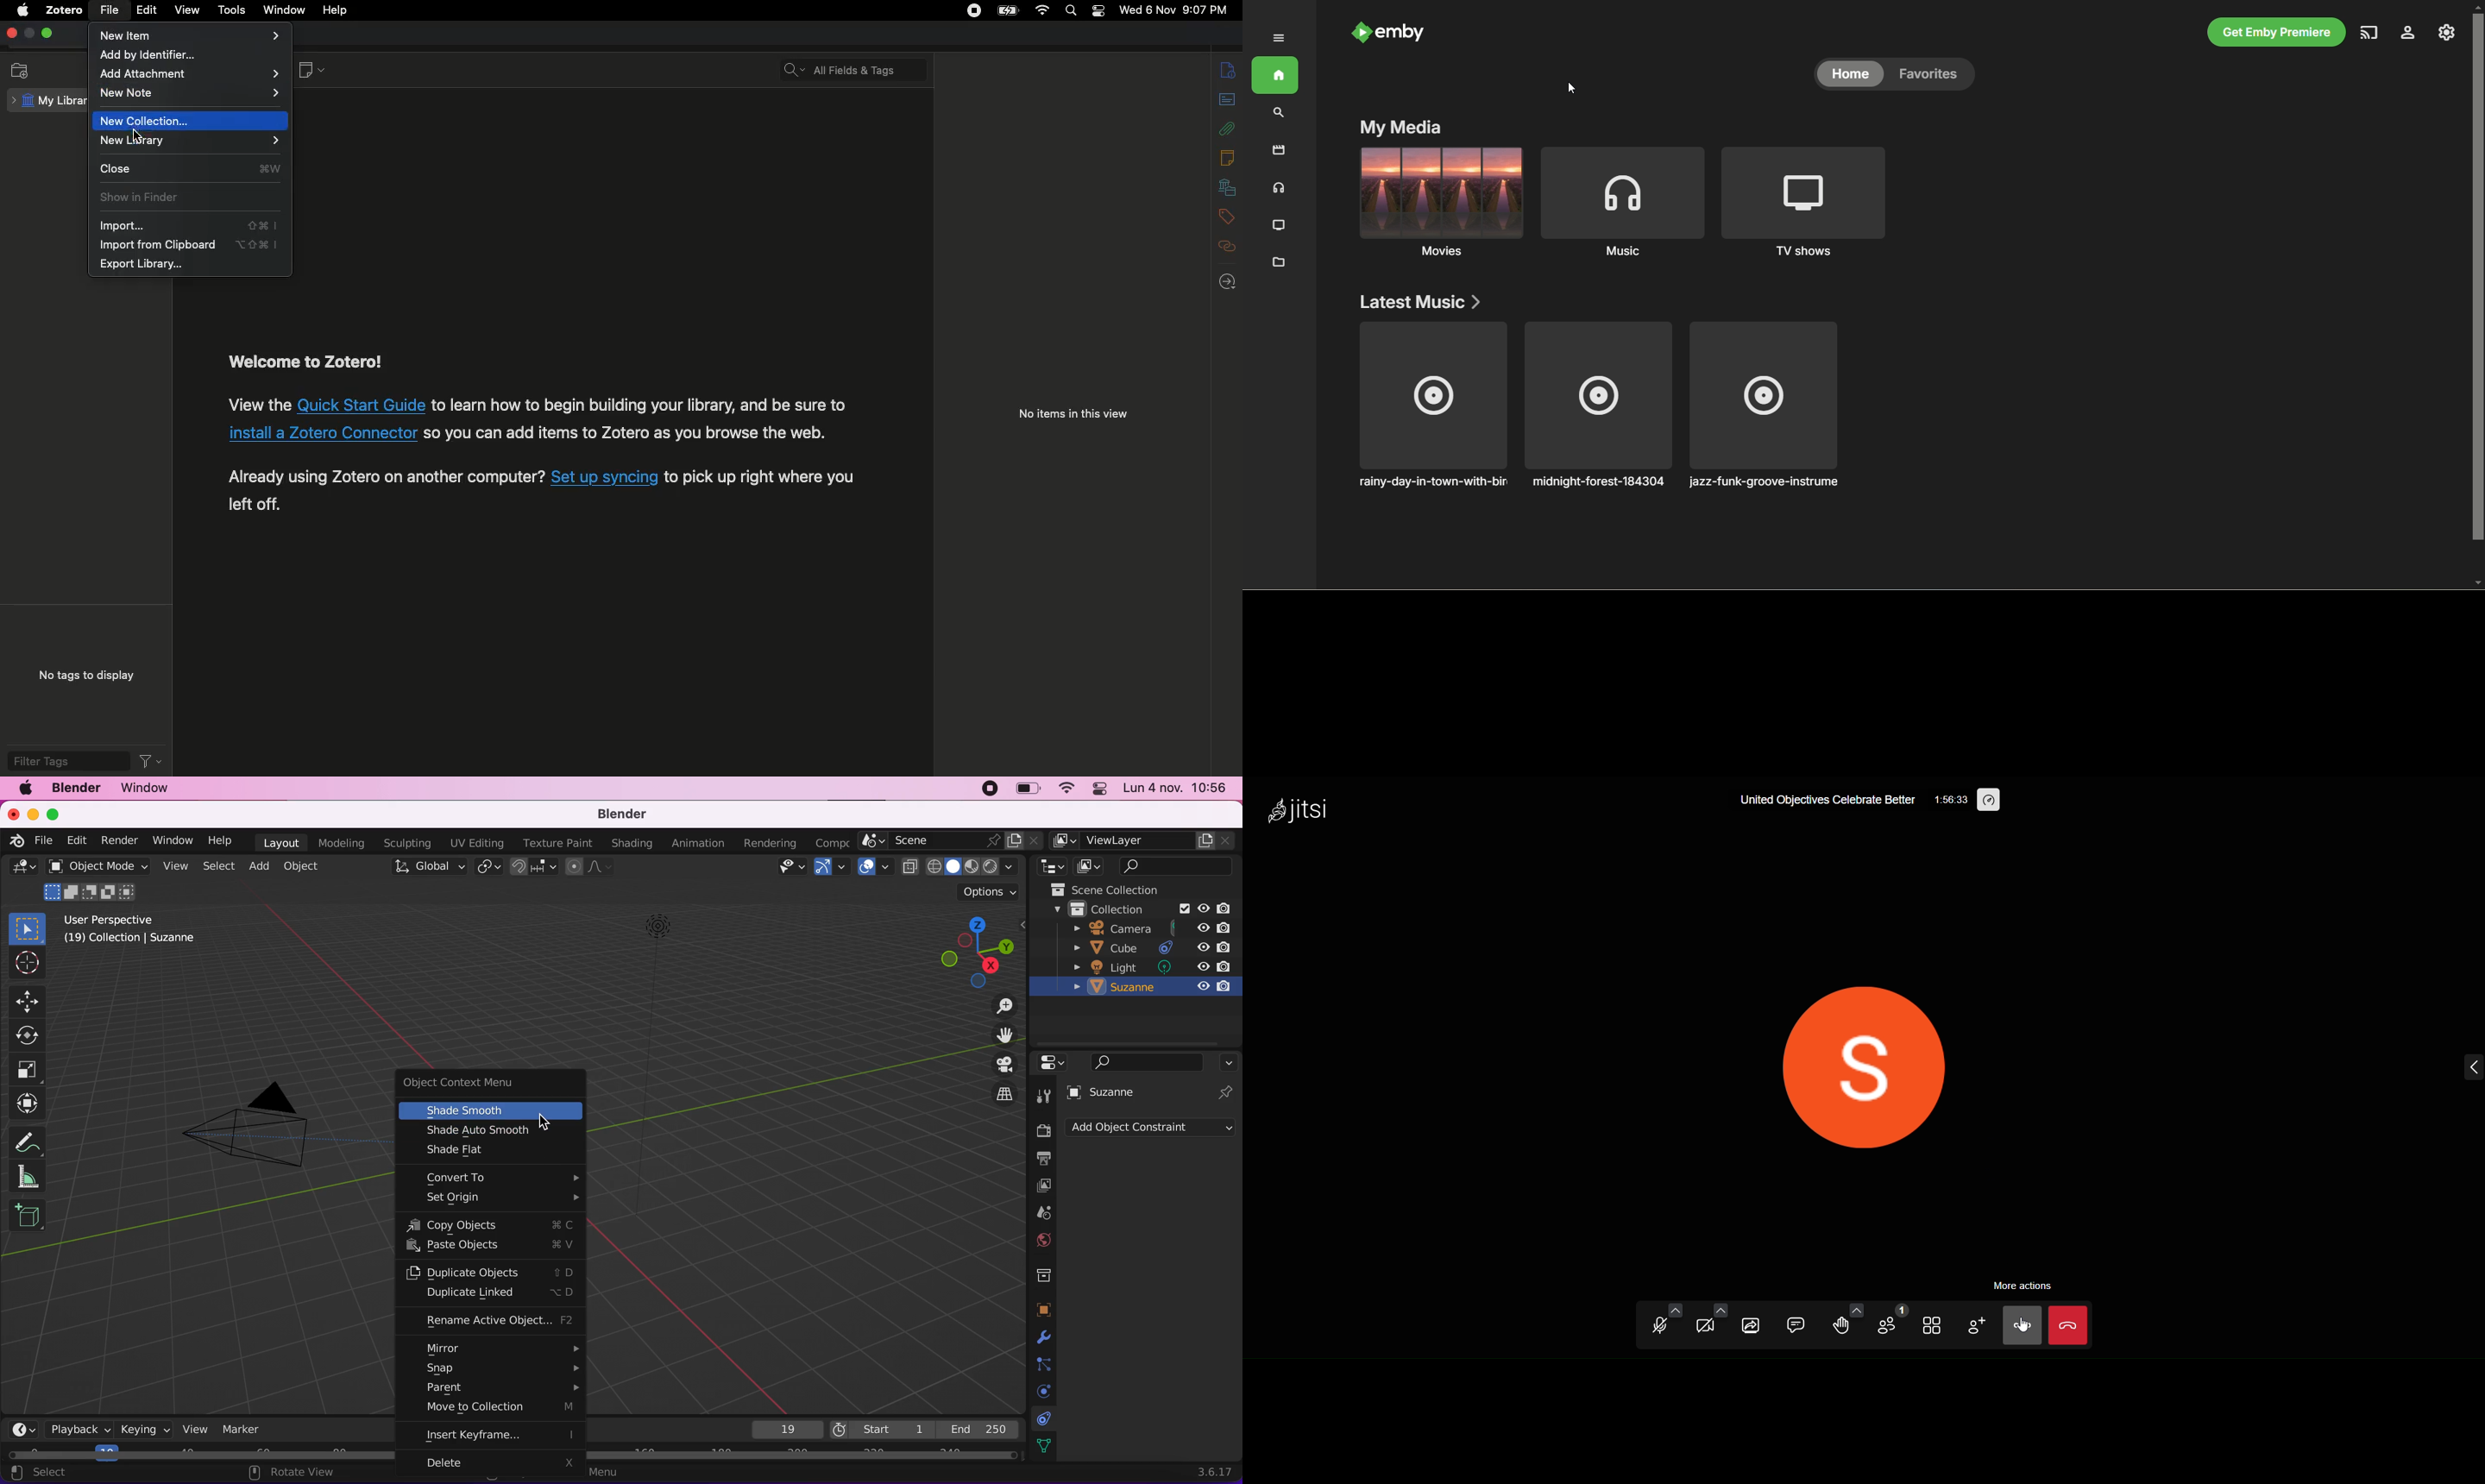  Describe the element at coordinates (192, 95) in the screenshot. I see `New note` at that location.